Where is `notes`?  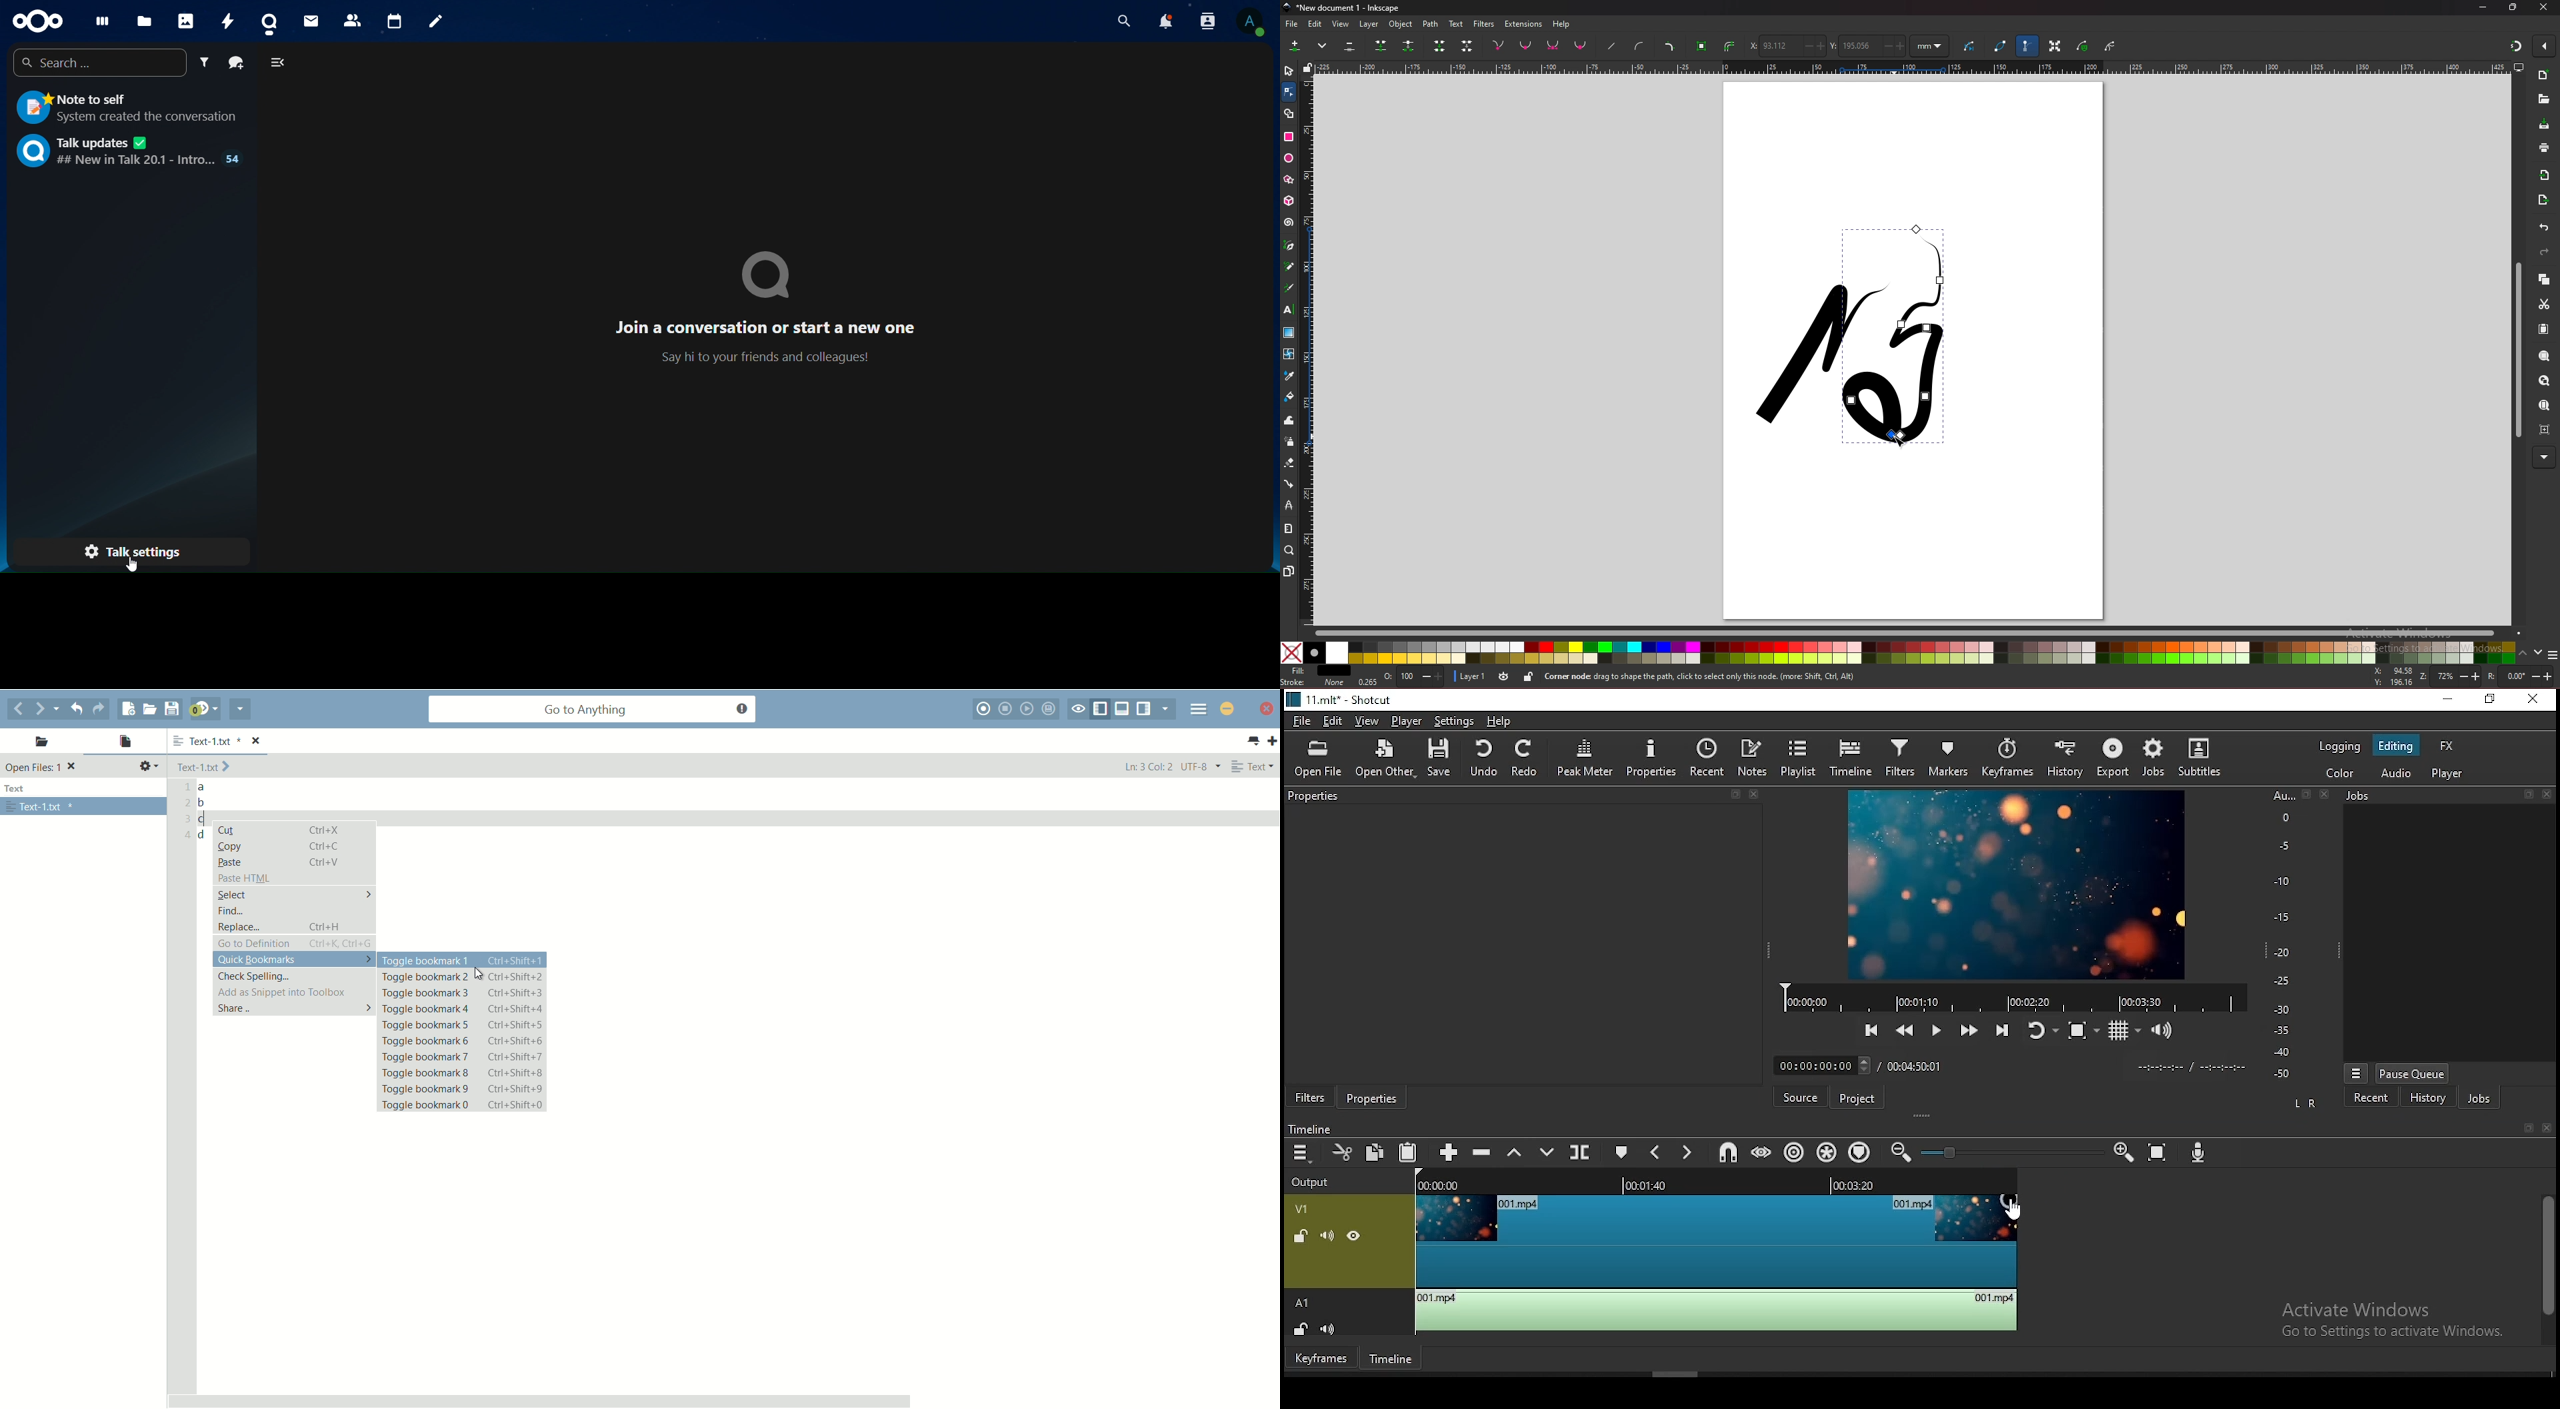
notes is located at coordinates (1754, 758).